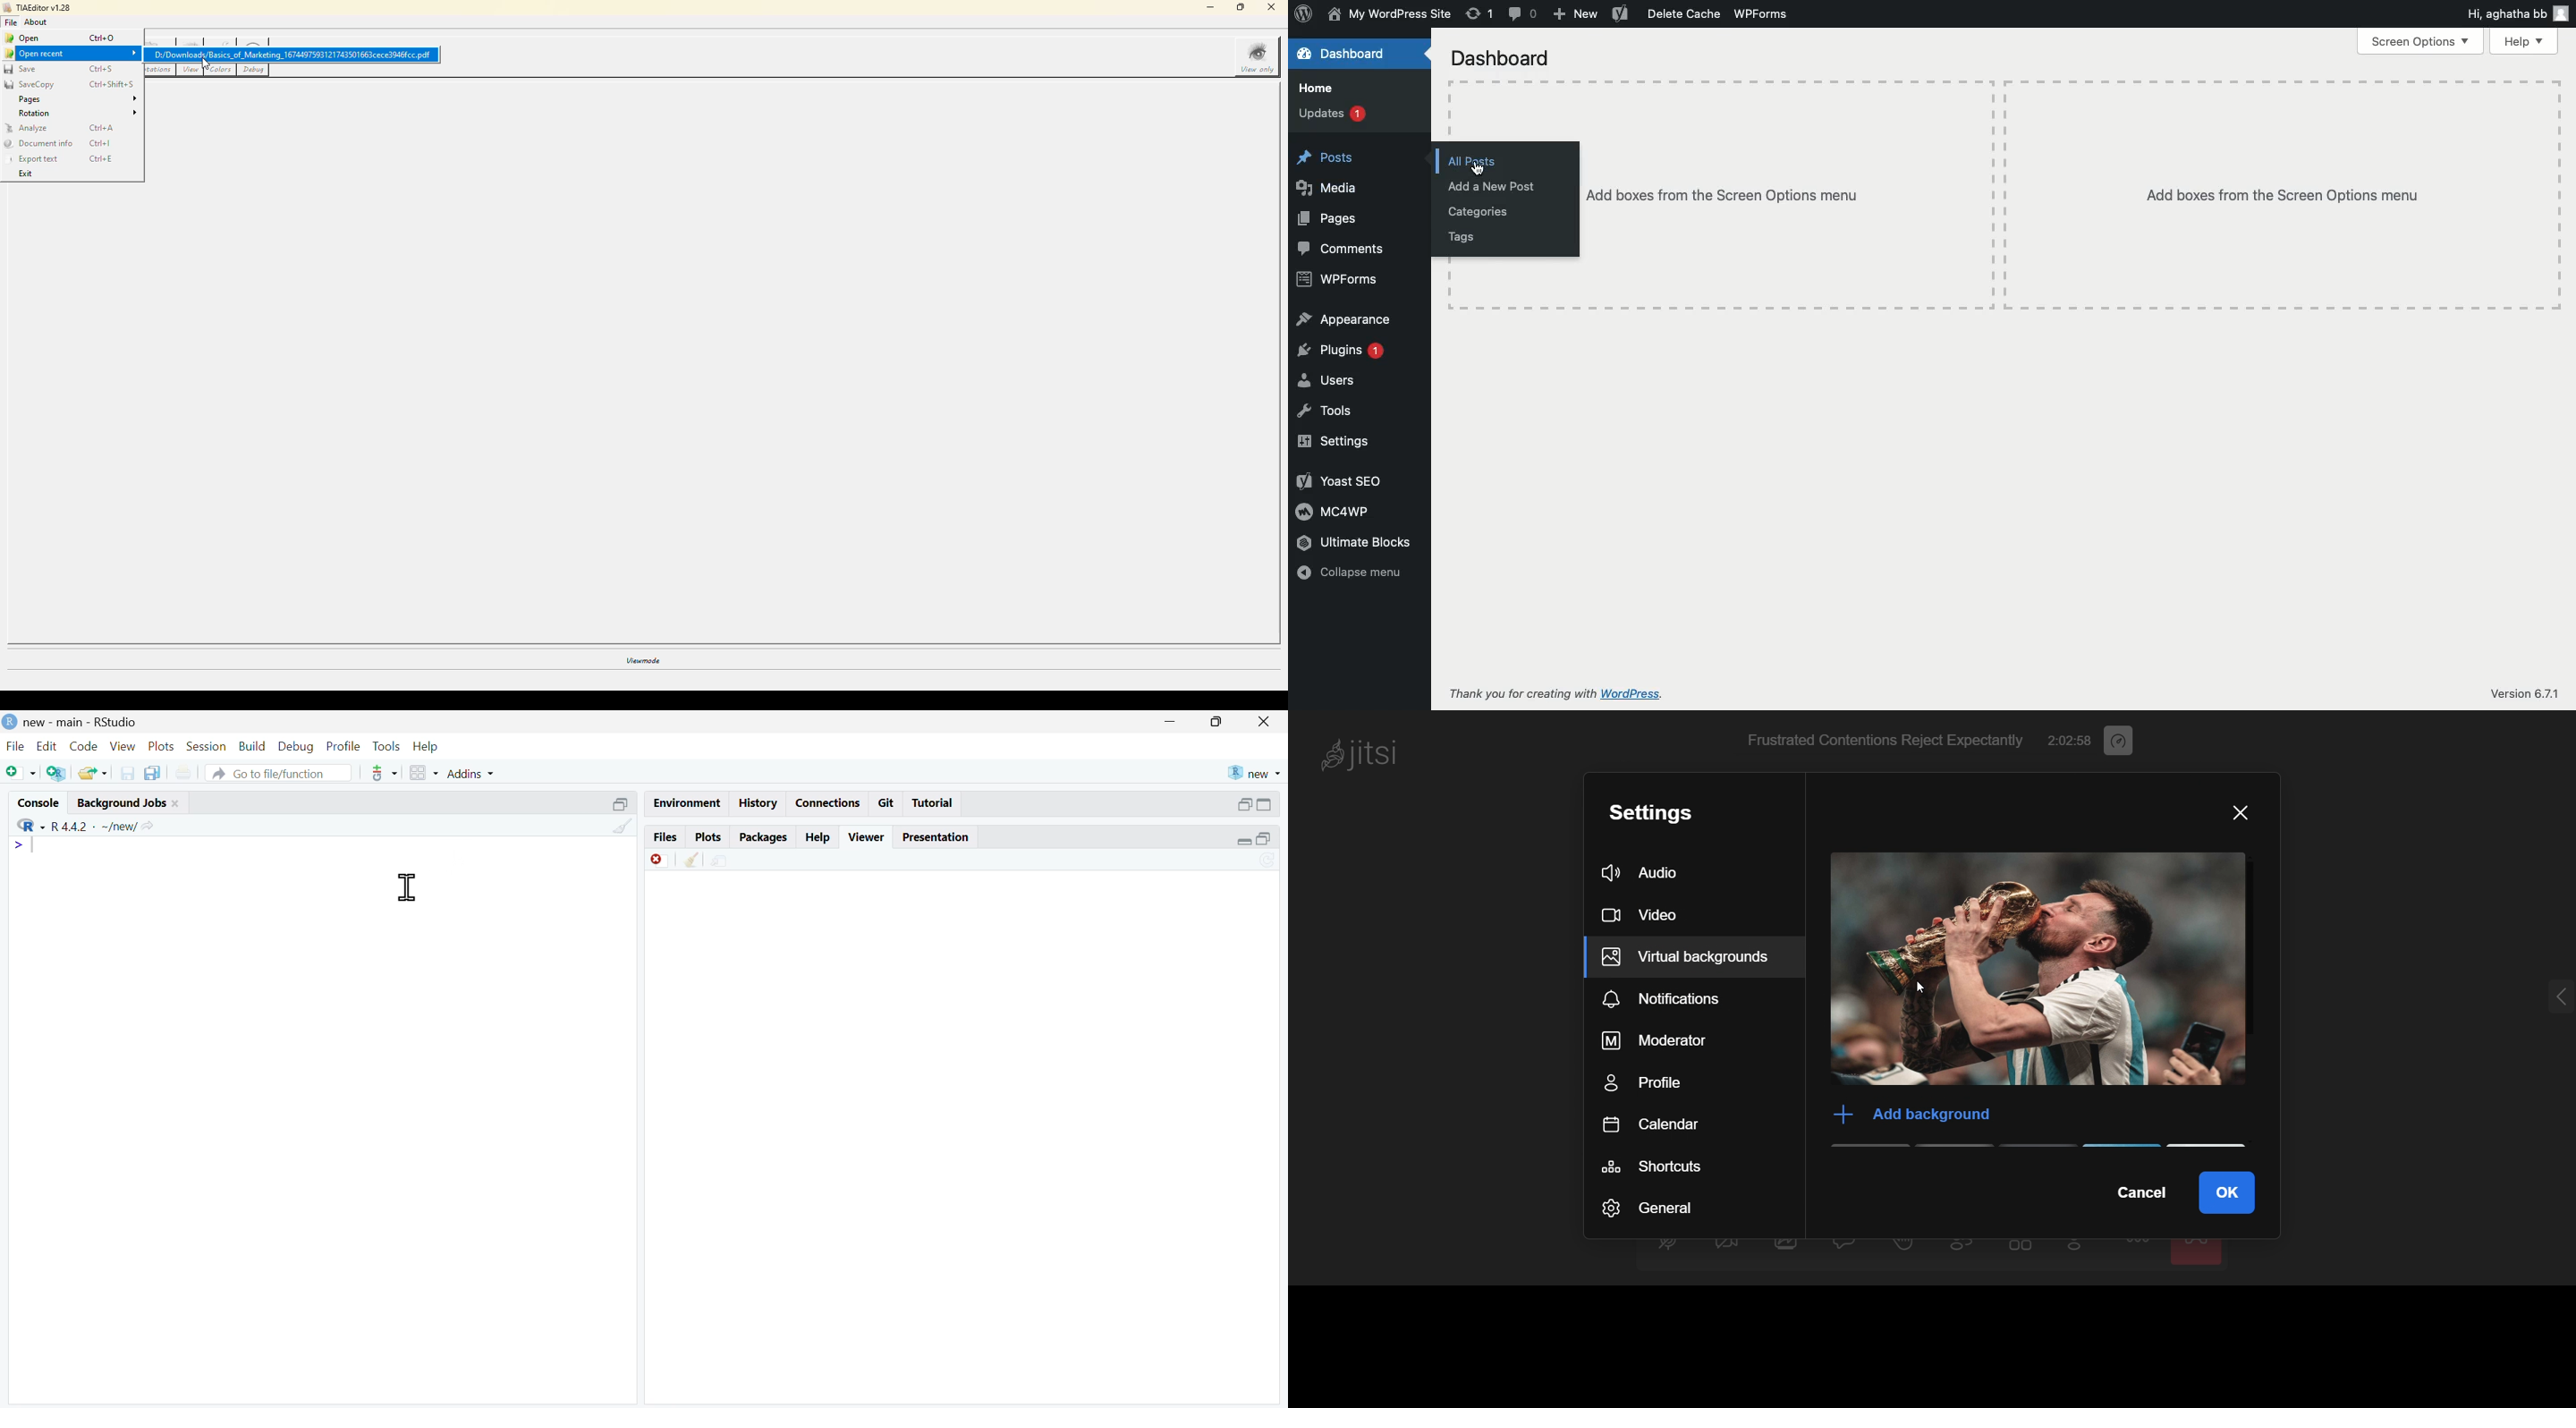 Image resolution: width=2576 pixels, height=1428 pixels. Describe the element at coordinates (83, 746) in the screenshot. I see `code` at that location.